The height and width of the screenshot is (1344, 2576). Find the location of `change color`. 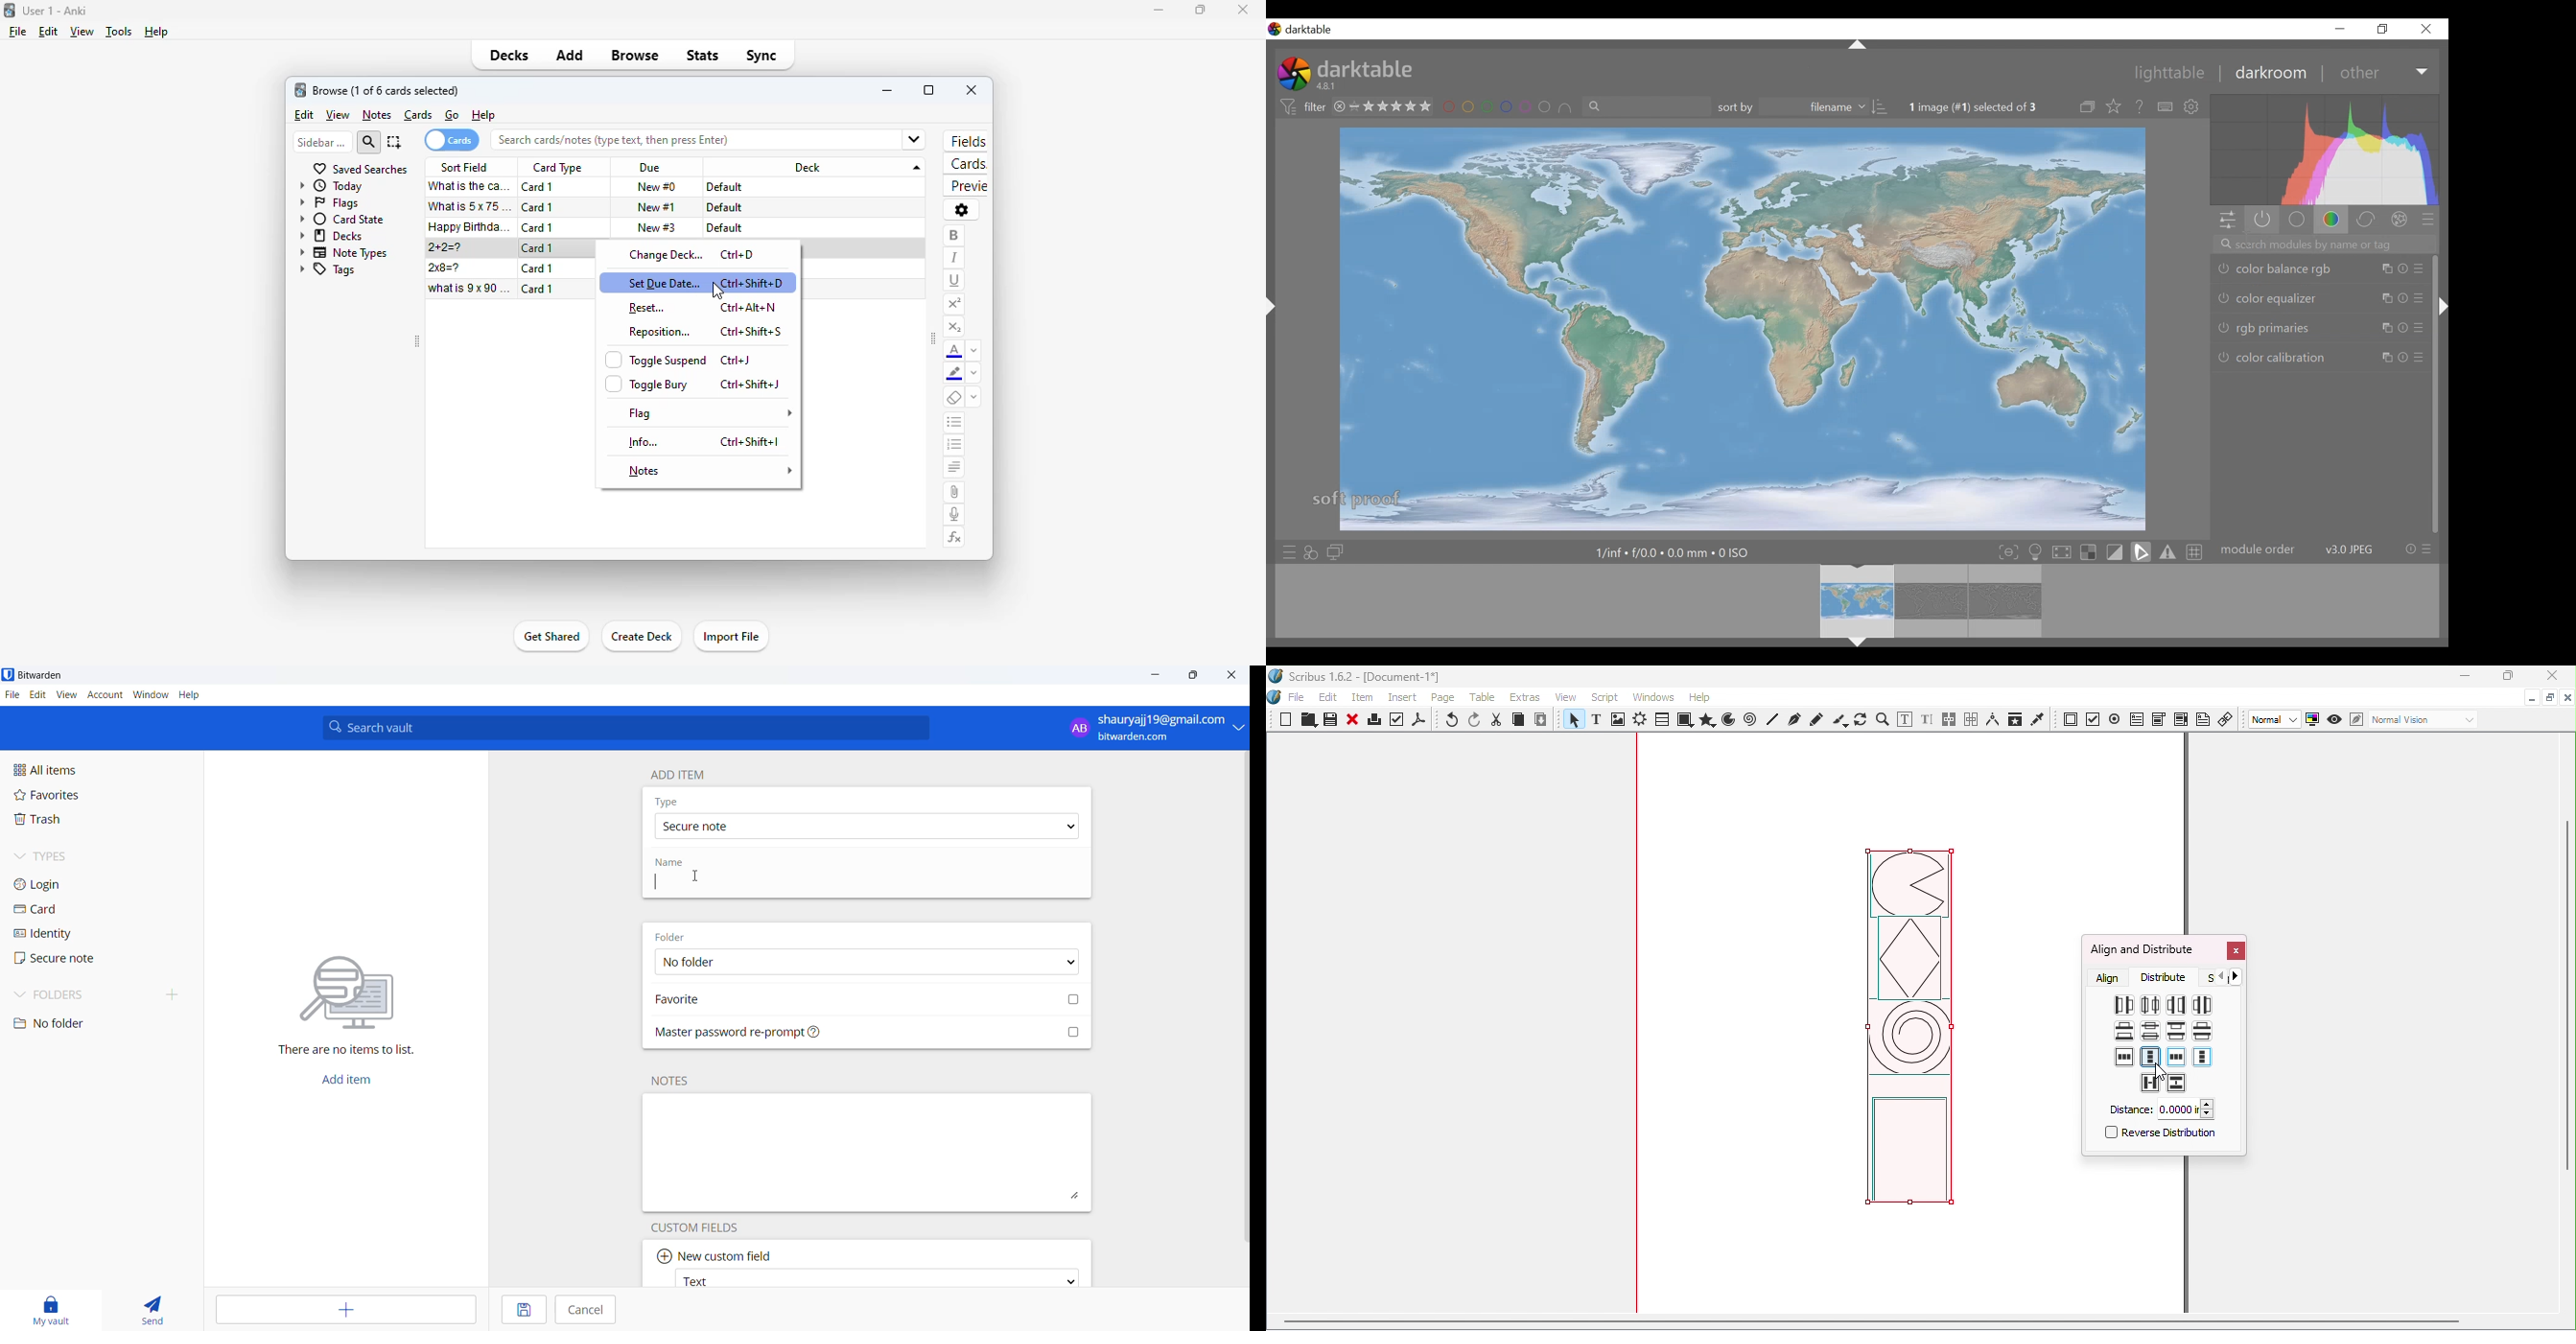

change color is located at coordinates (974, 350).